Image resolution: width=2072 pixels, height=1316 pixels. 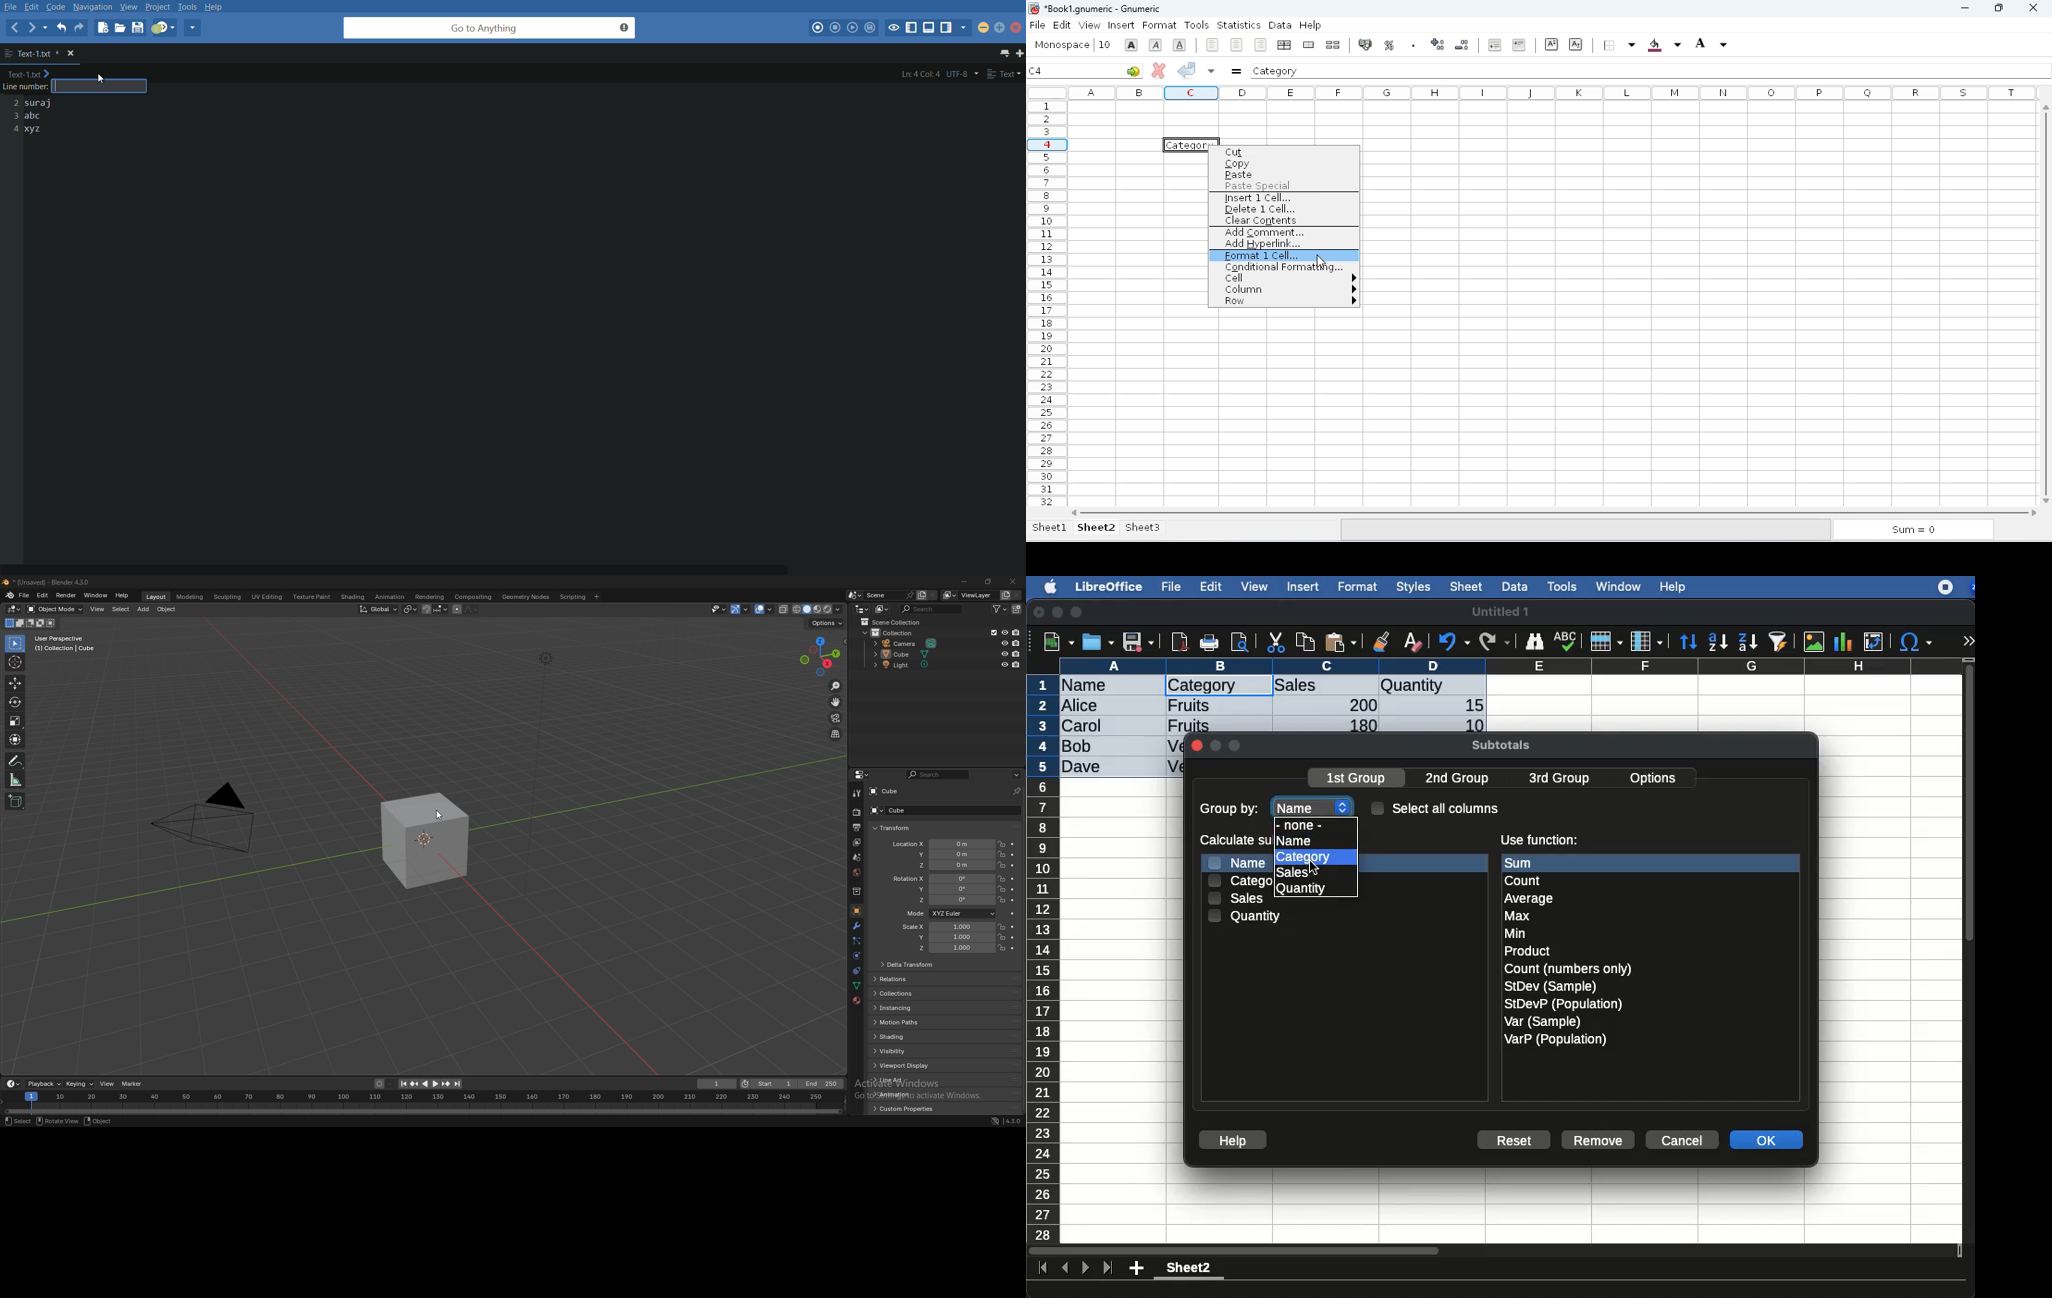 What do you see at coordinates (1559, 780) in the screenshot?
I see `3rd group` at bounding box center [1559, 780].